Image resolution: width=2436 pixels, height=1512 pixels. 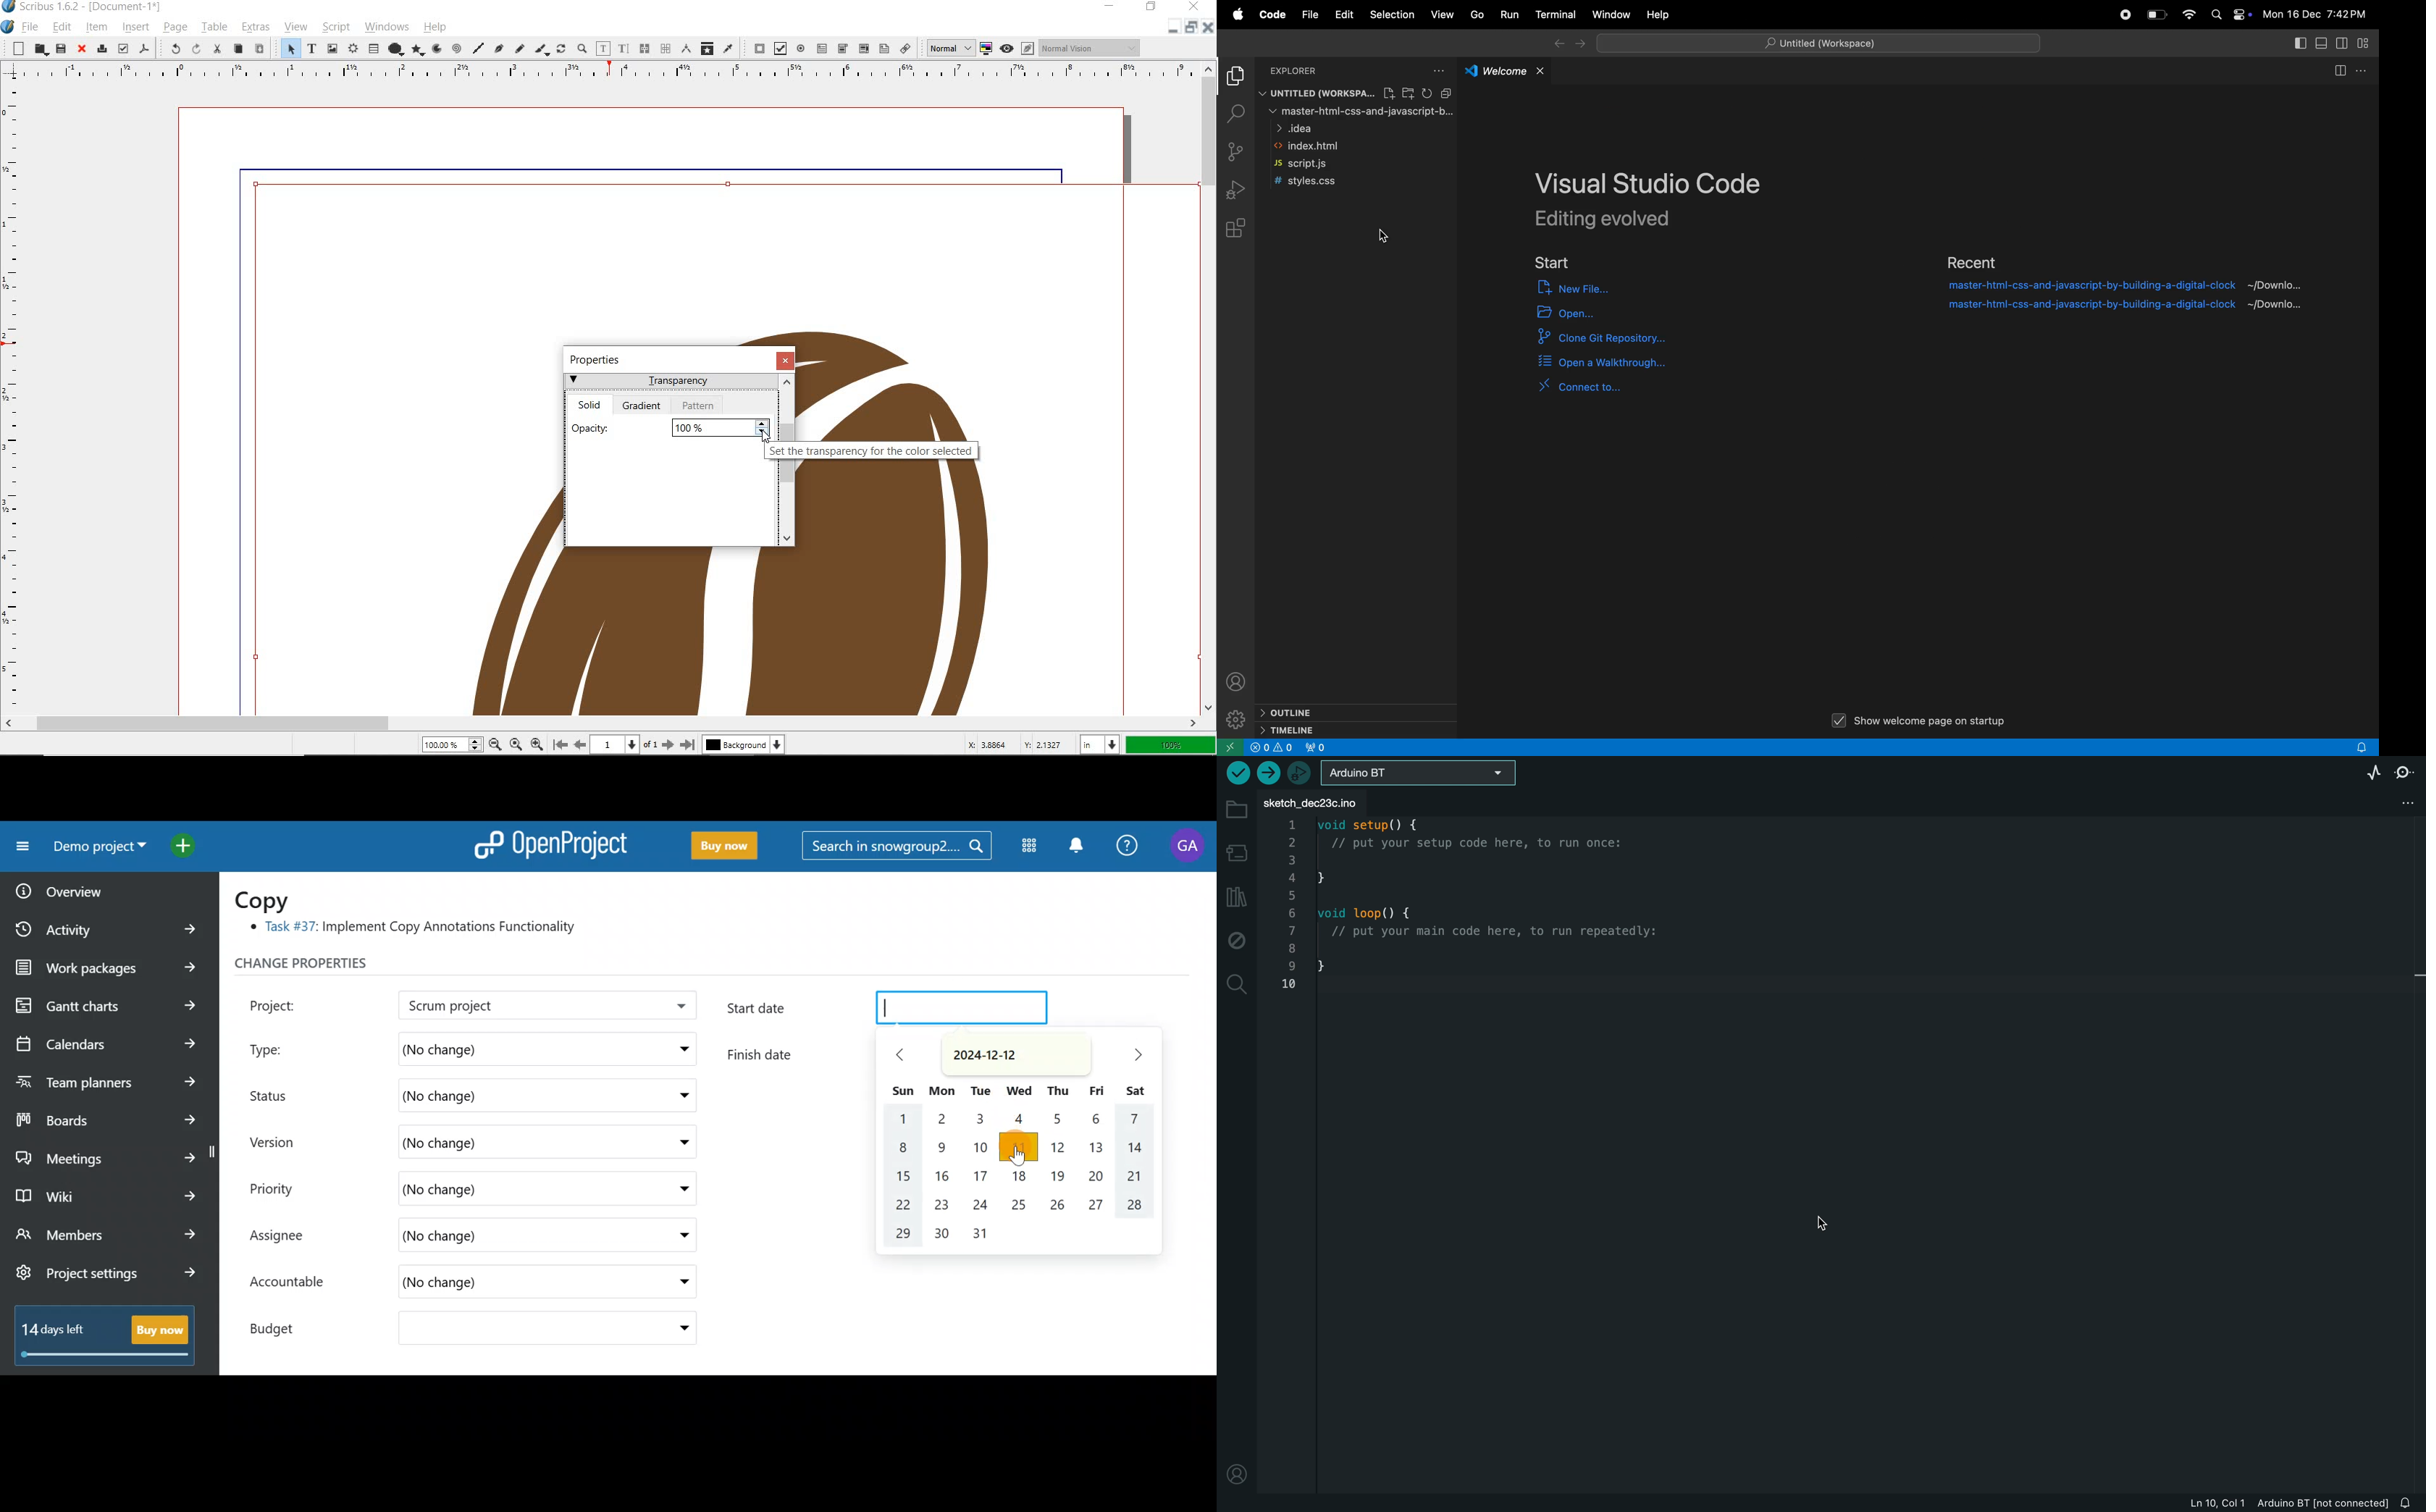 What do you see at coordinates (175, 28) in the screenshot?
I see `page` at bounding box center [175, 28].